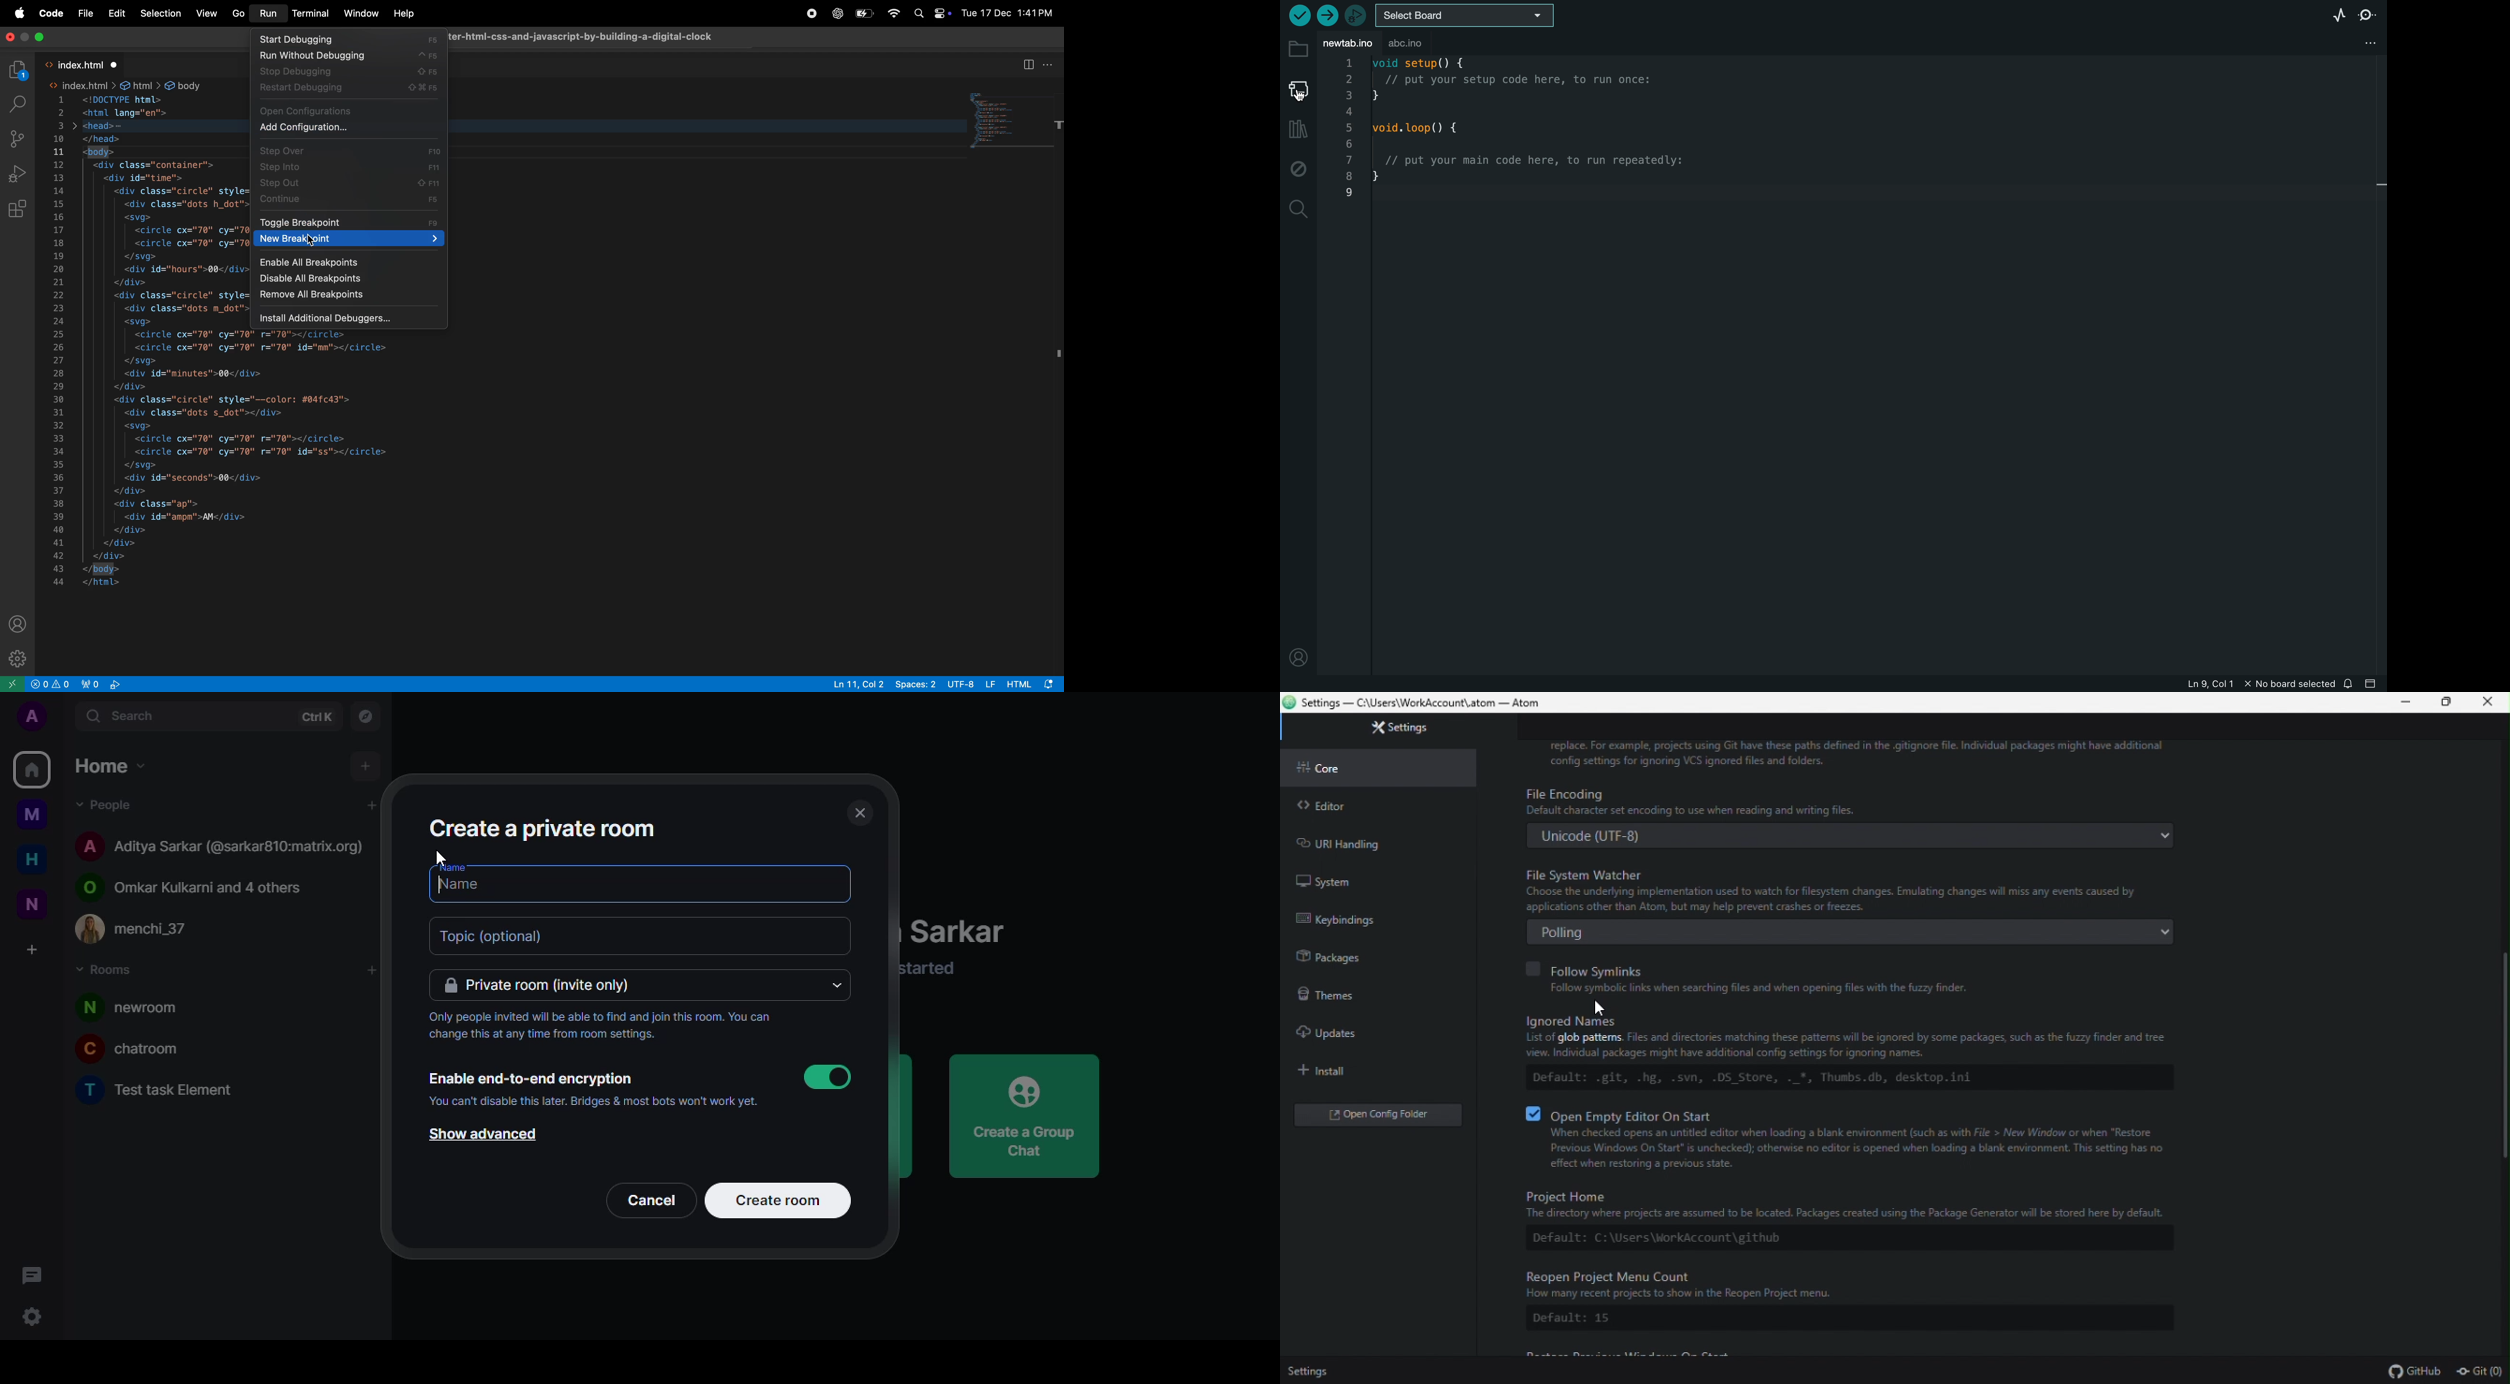 Image resolution: width=2520 pixels, height=1400 pixels. What do you see at coordinates (1849, 1149) in the screenshot?
I see `When checked opens an untitled editor when loading a blank environment such as with File > New Window or when "Restore Previous Windows On Start" s unchecked); otherwise no editor  is opened when loading a blank environment. This setting has no effect when restoring a previous state` at bounding box center [1849, 1149].